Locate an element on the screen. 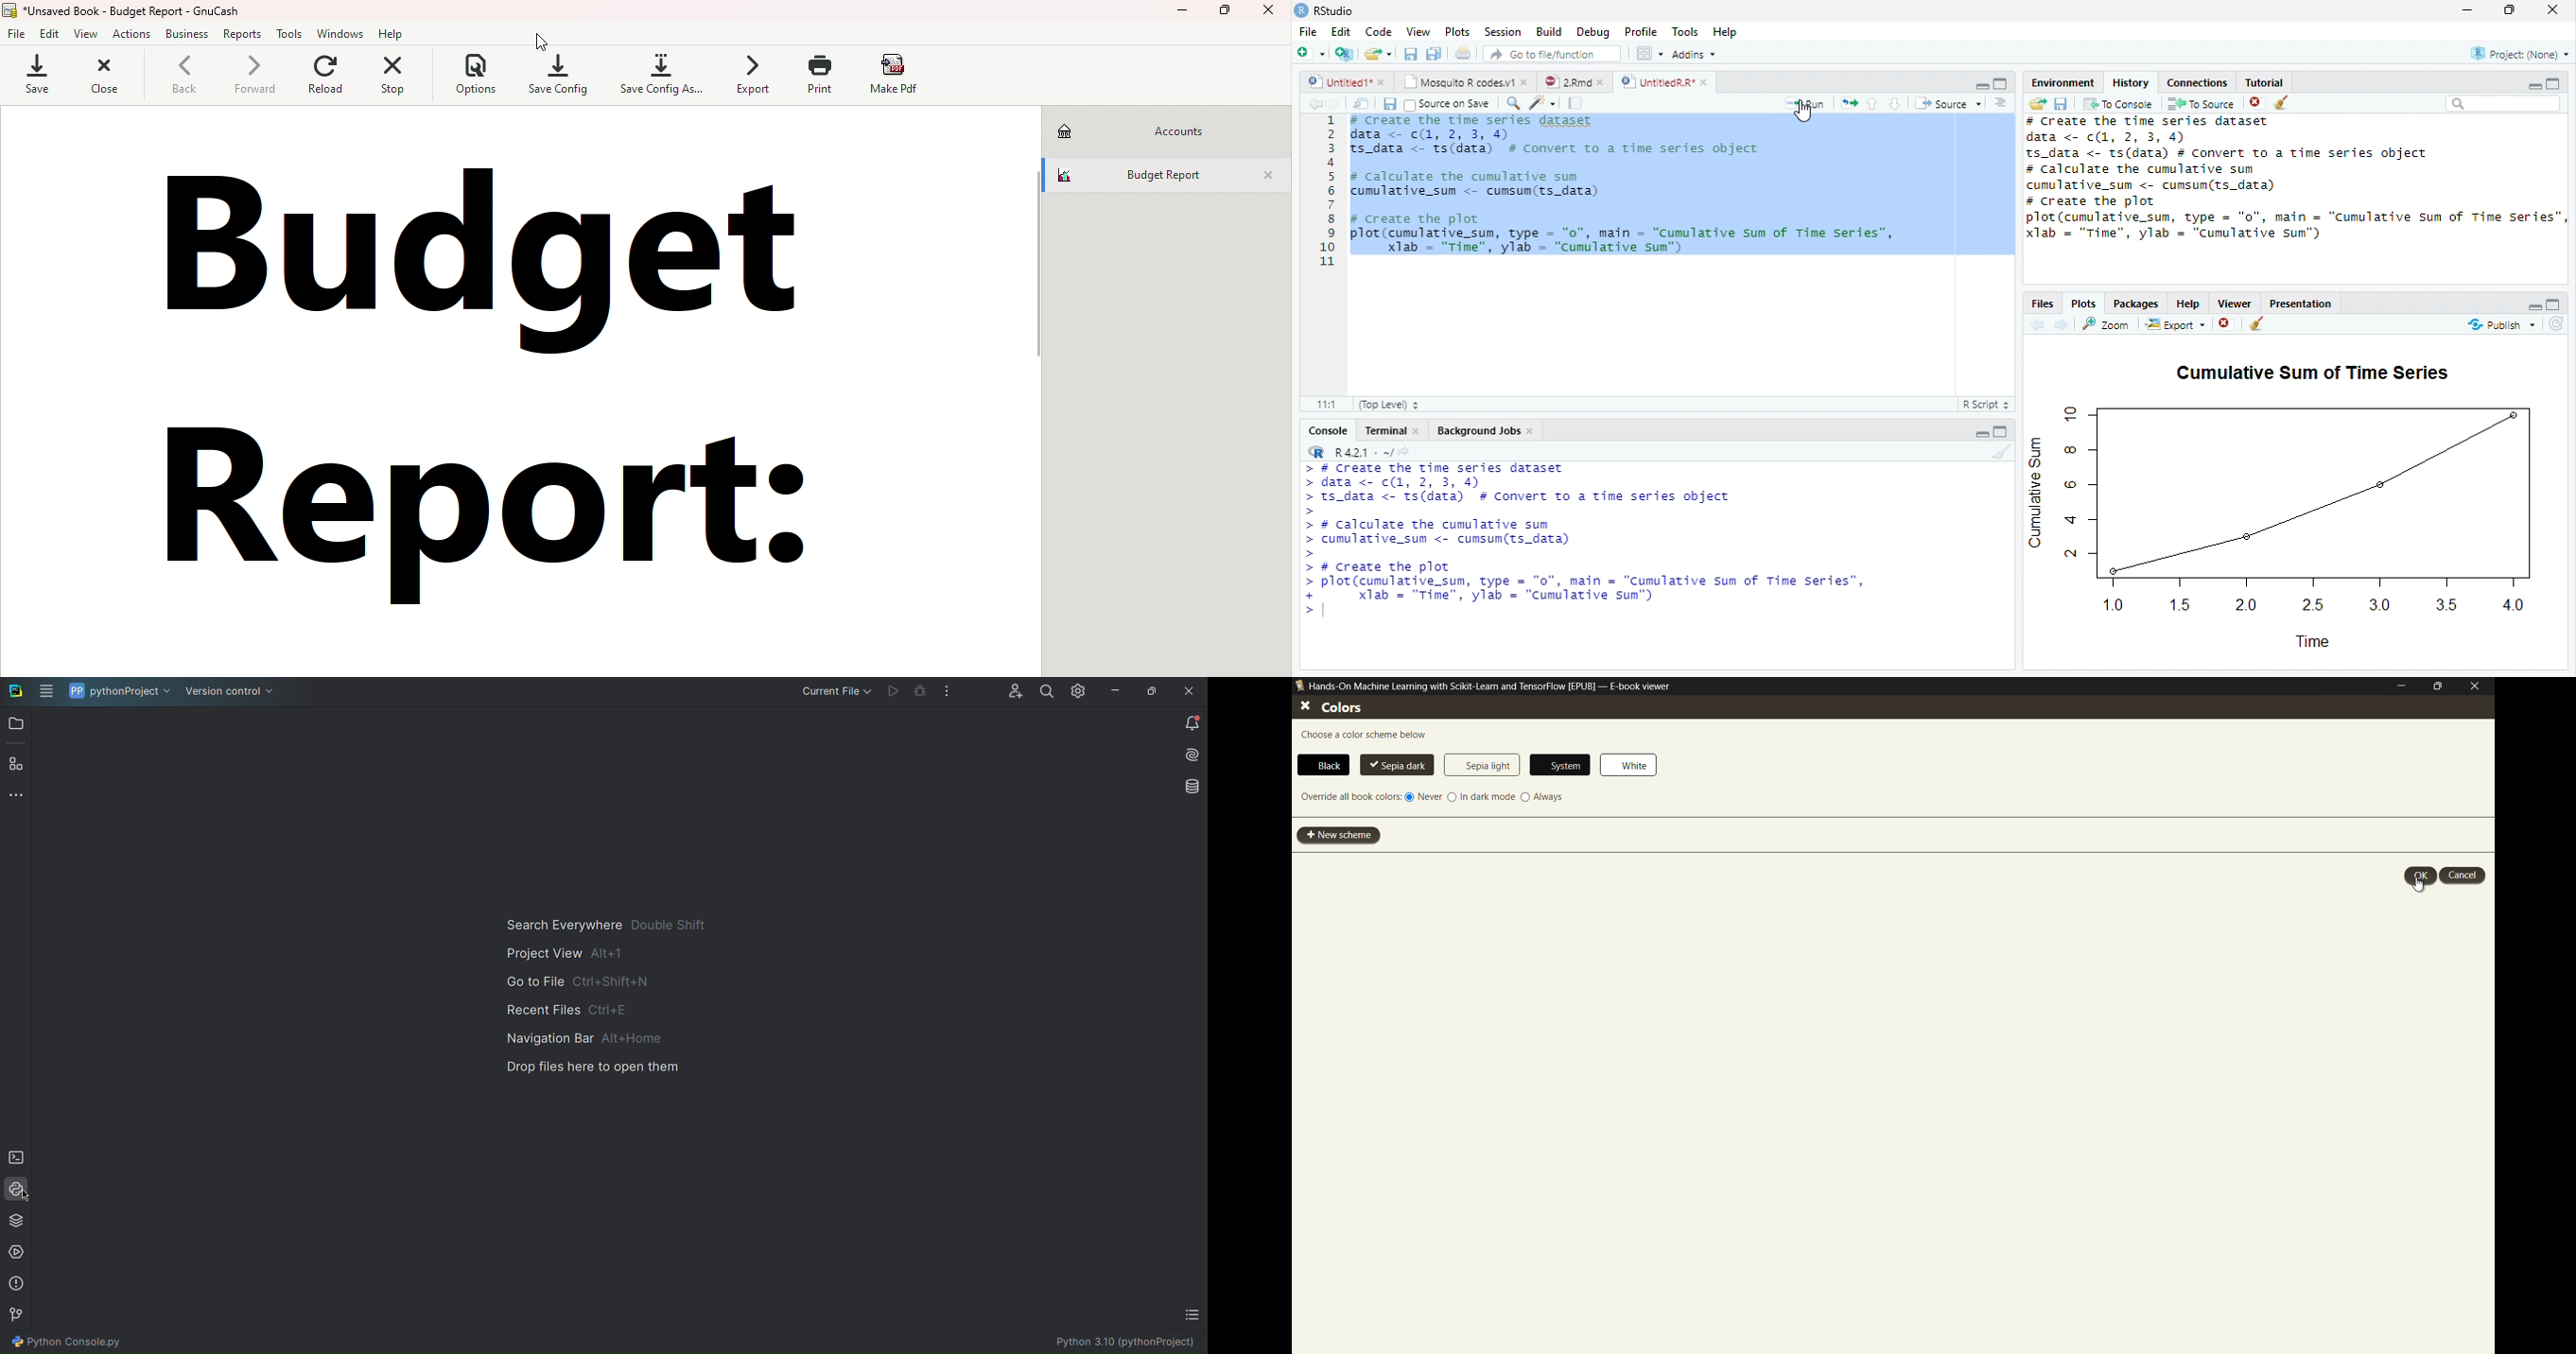 The width and height of the screenshot is (2576, 1372). Go to file/function is located at coordinates (1554, 55).